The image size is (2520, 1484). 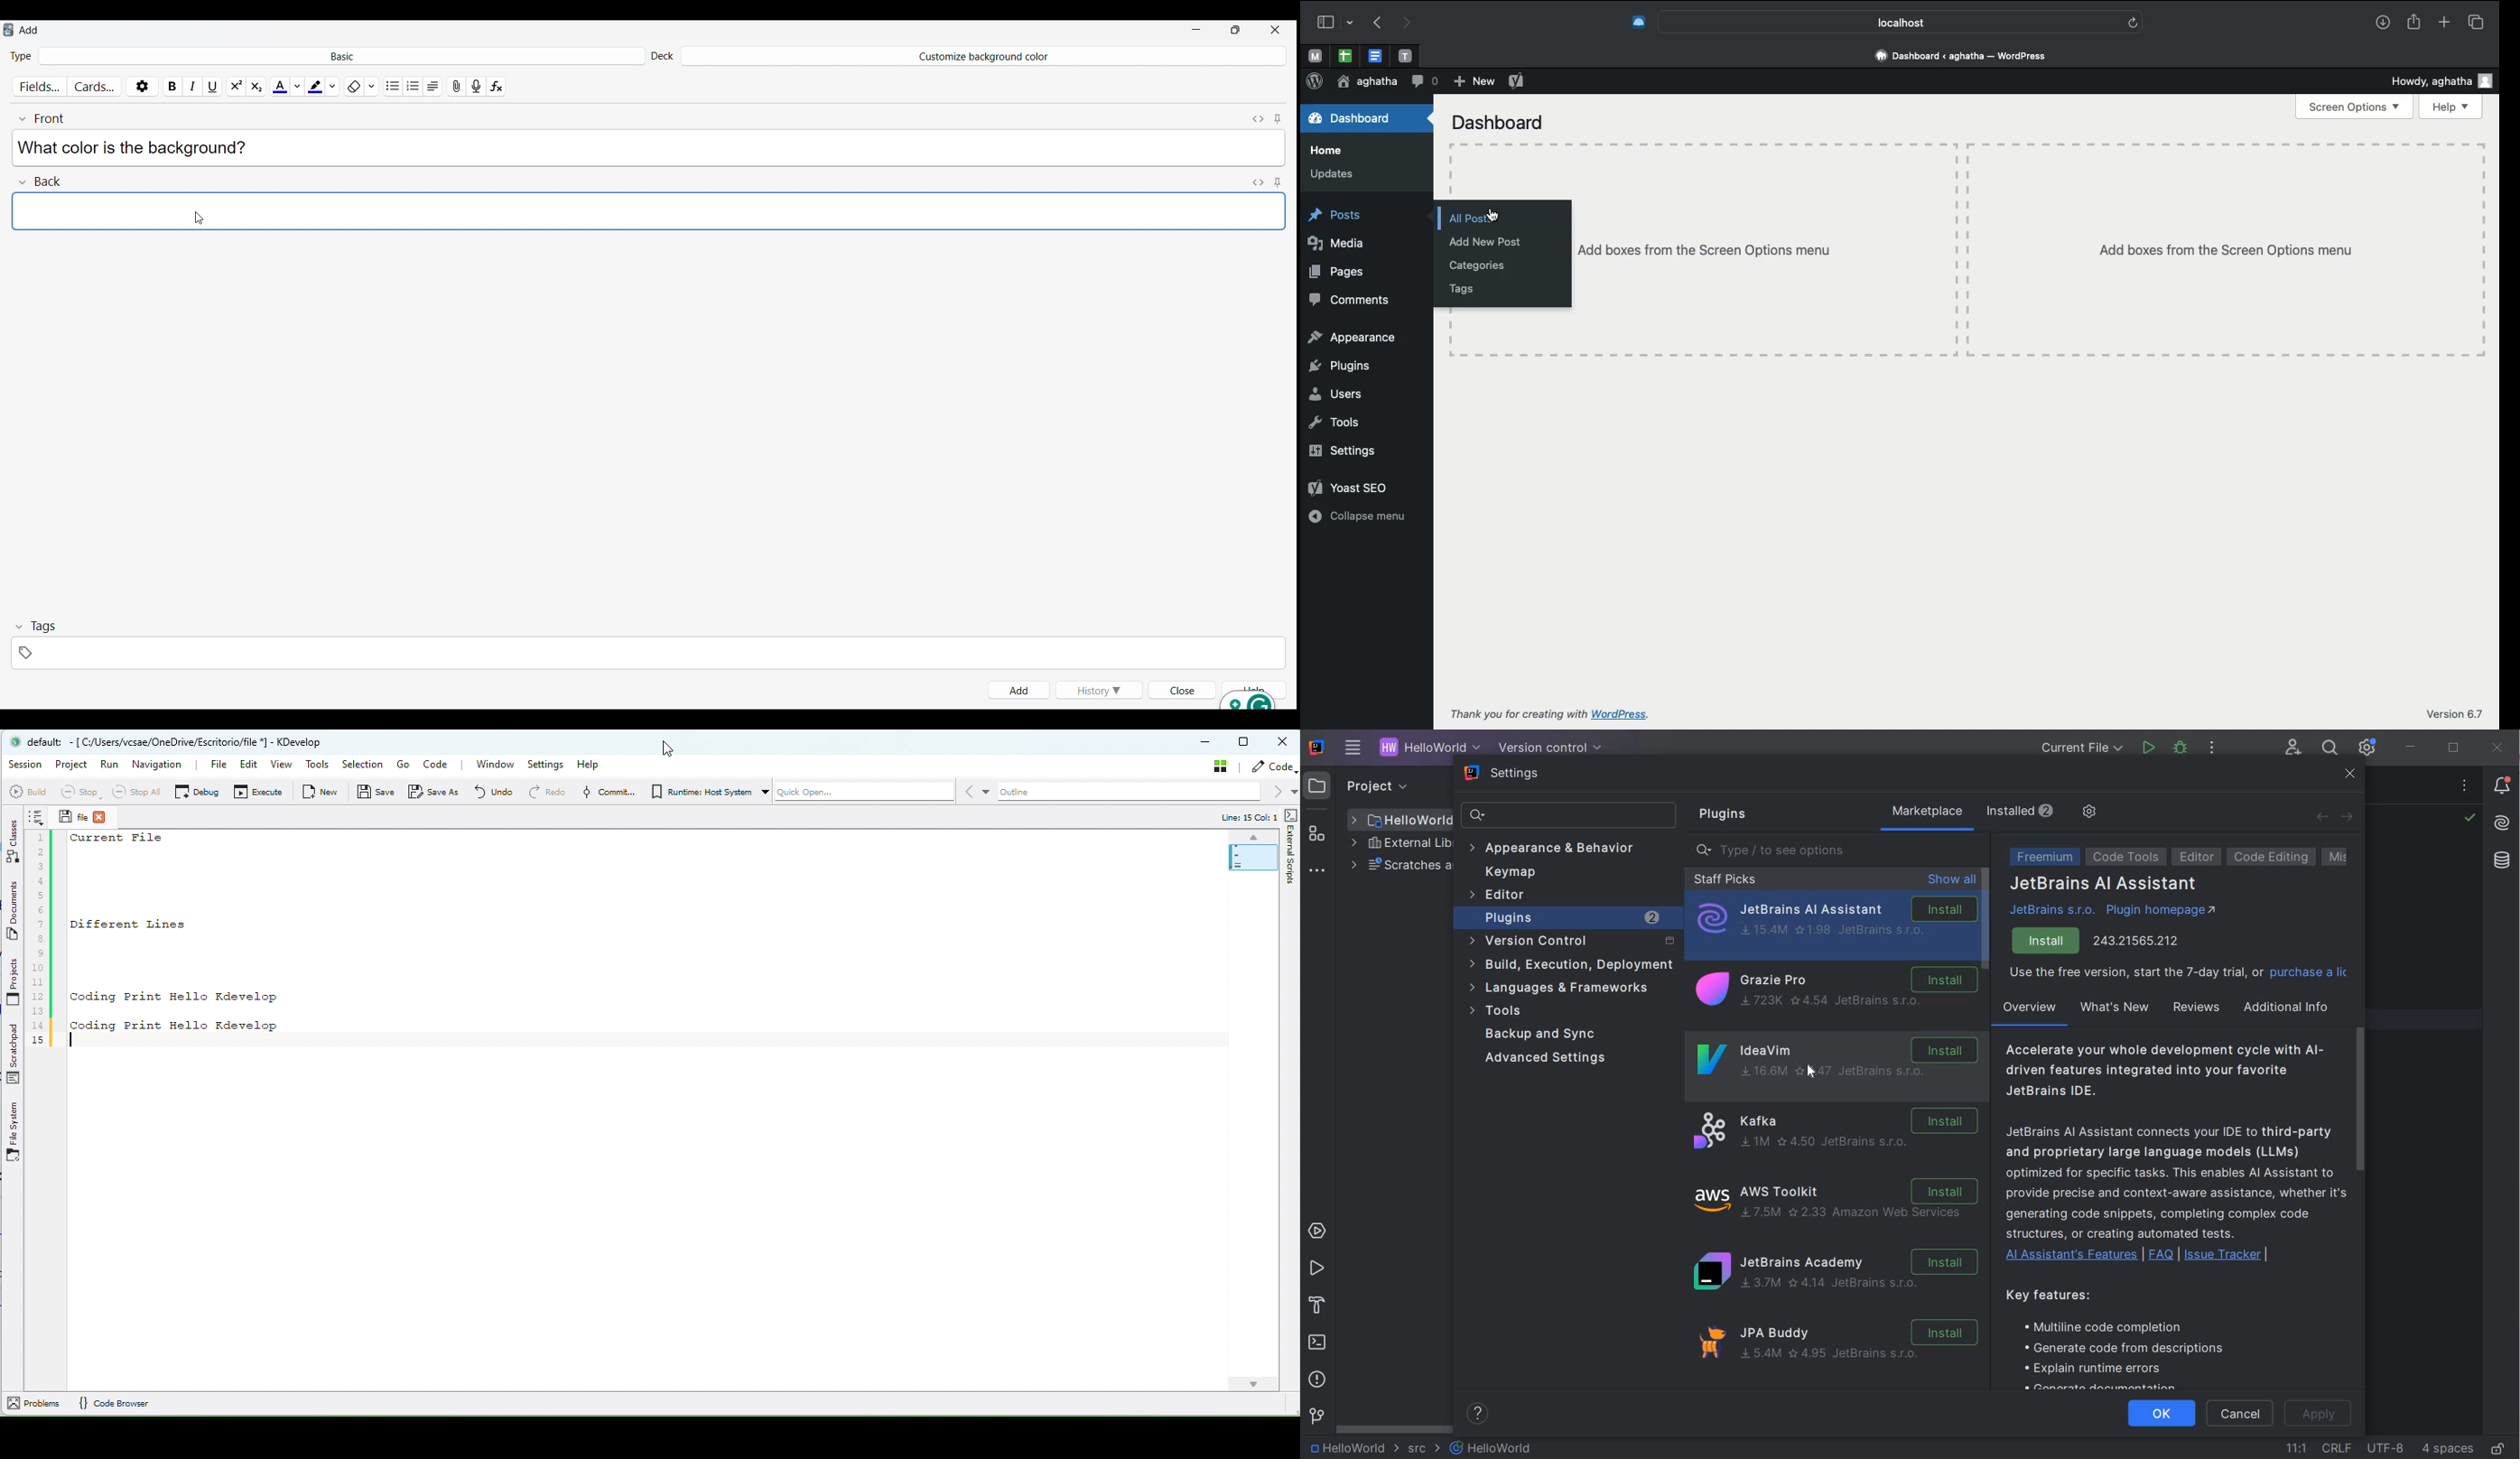 I want to click on Tools, so click(x=1337, y=423).